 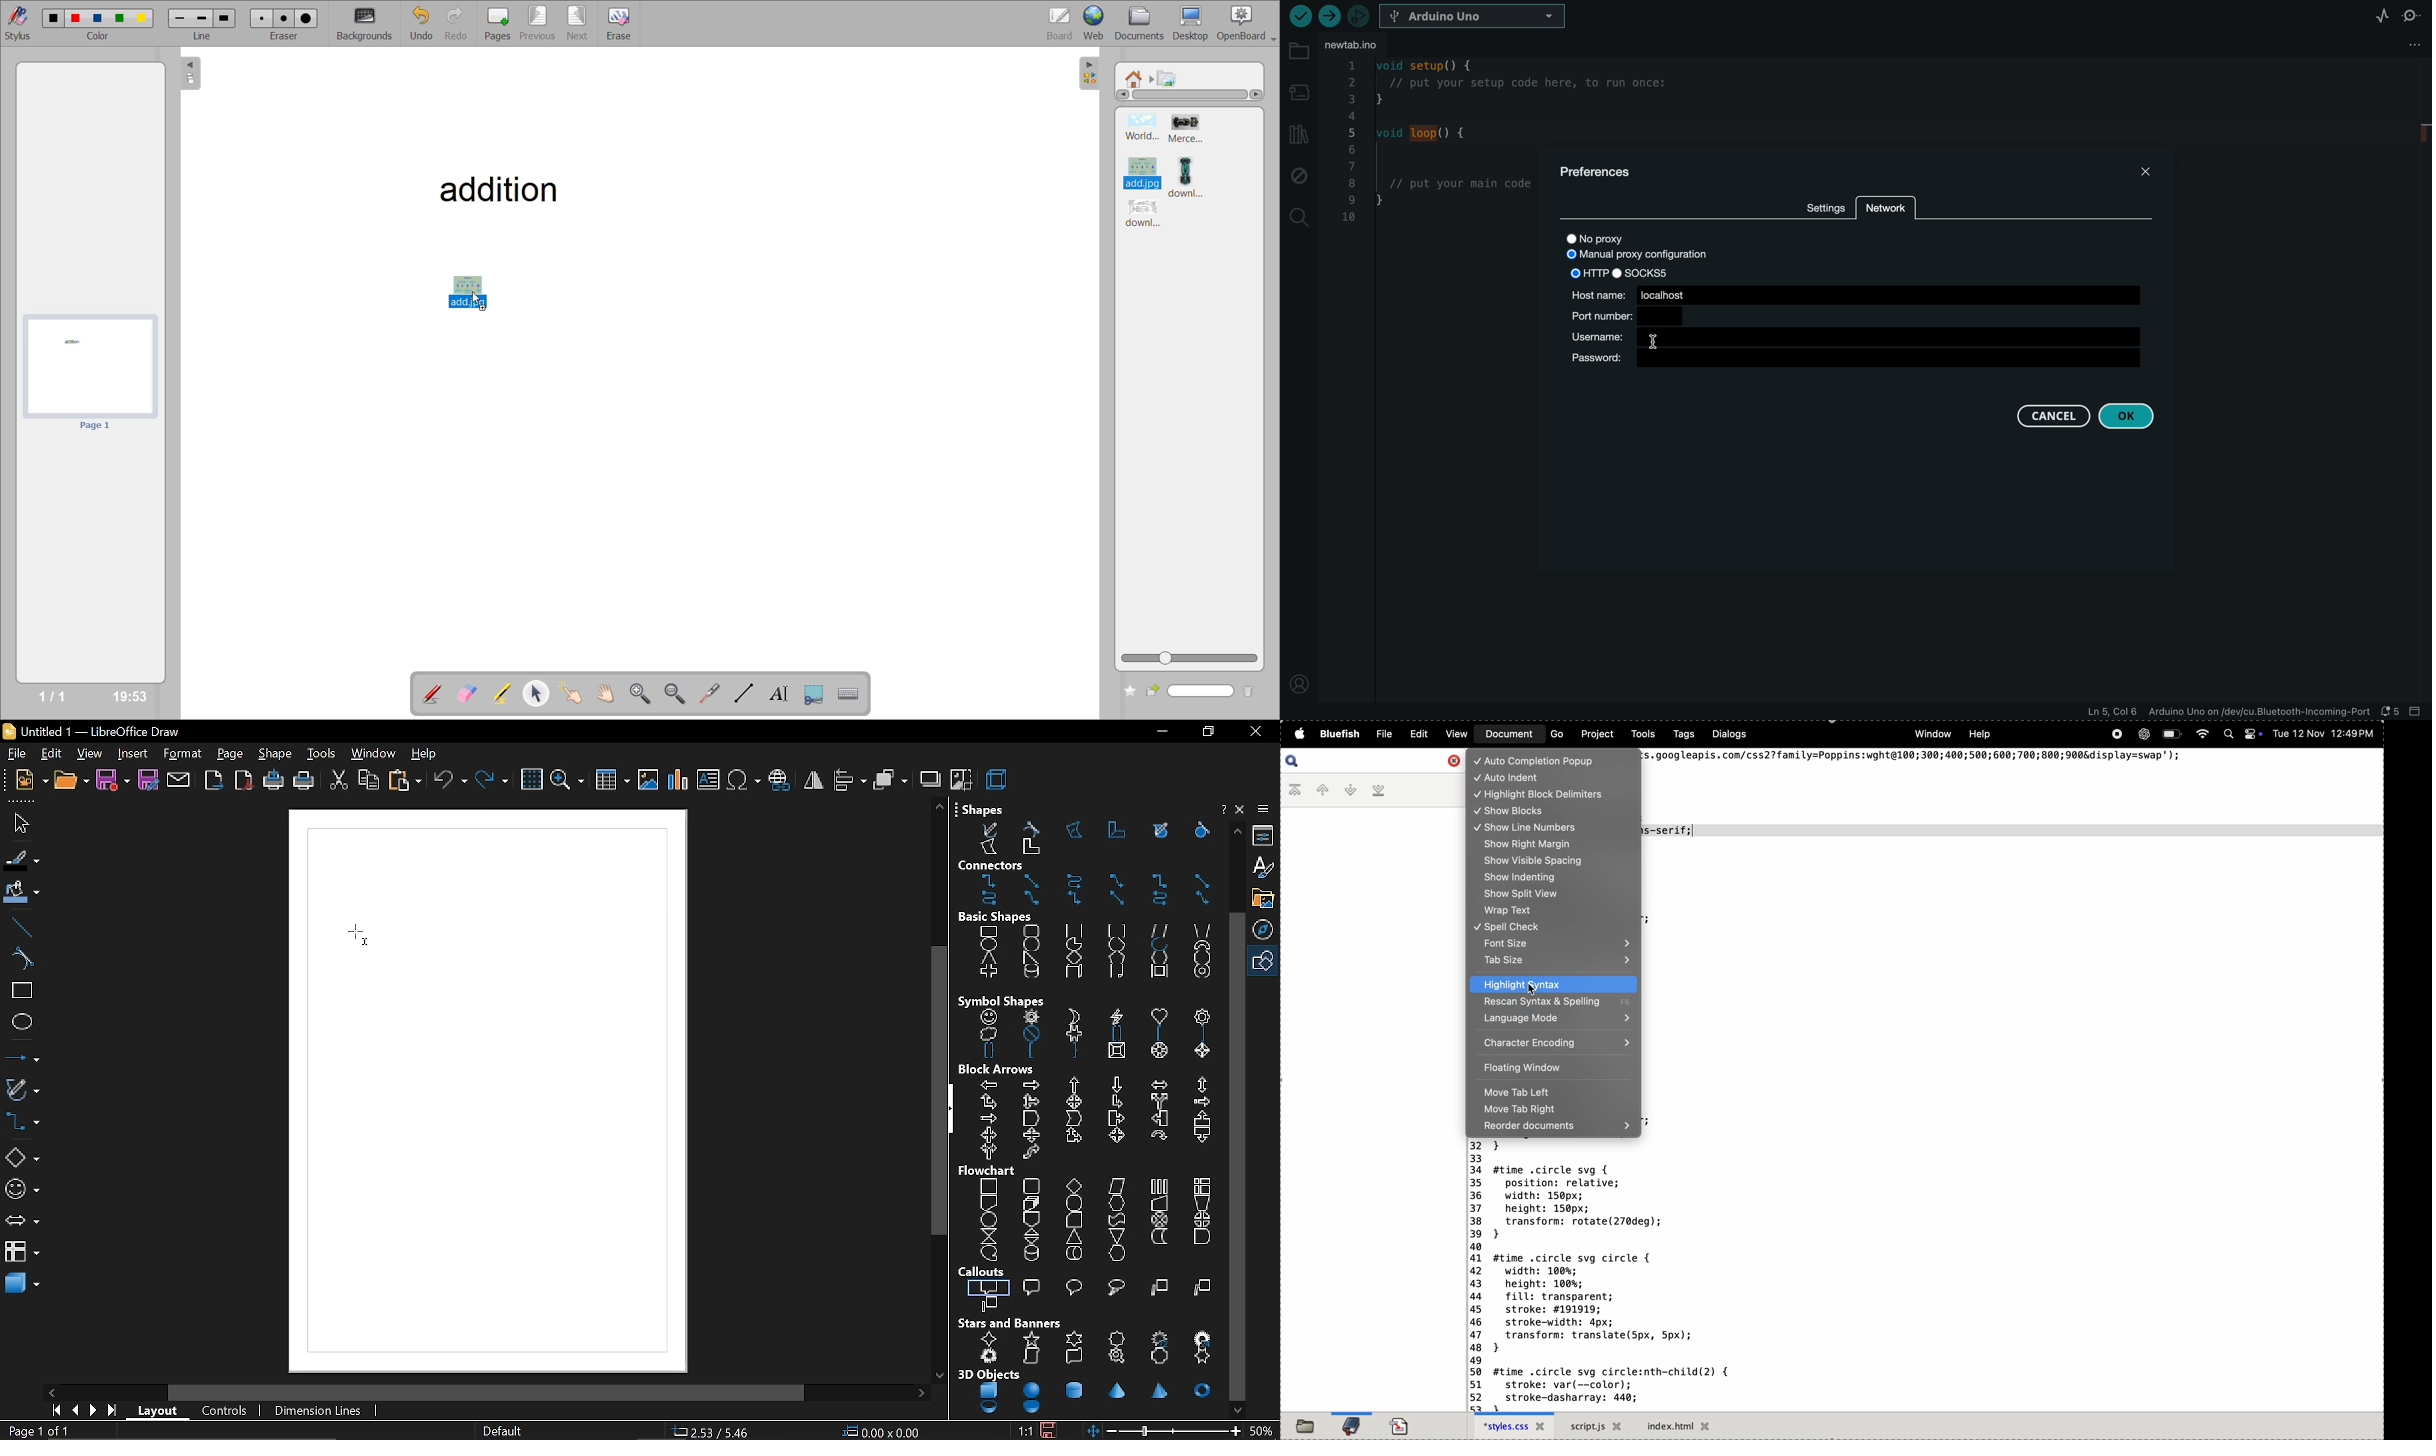 What do you see at coordinates (50, 754) in the screenshot?
I see `edit` at bounding box center [50, 754].